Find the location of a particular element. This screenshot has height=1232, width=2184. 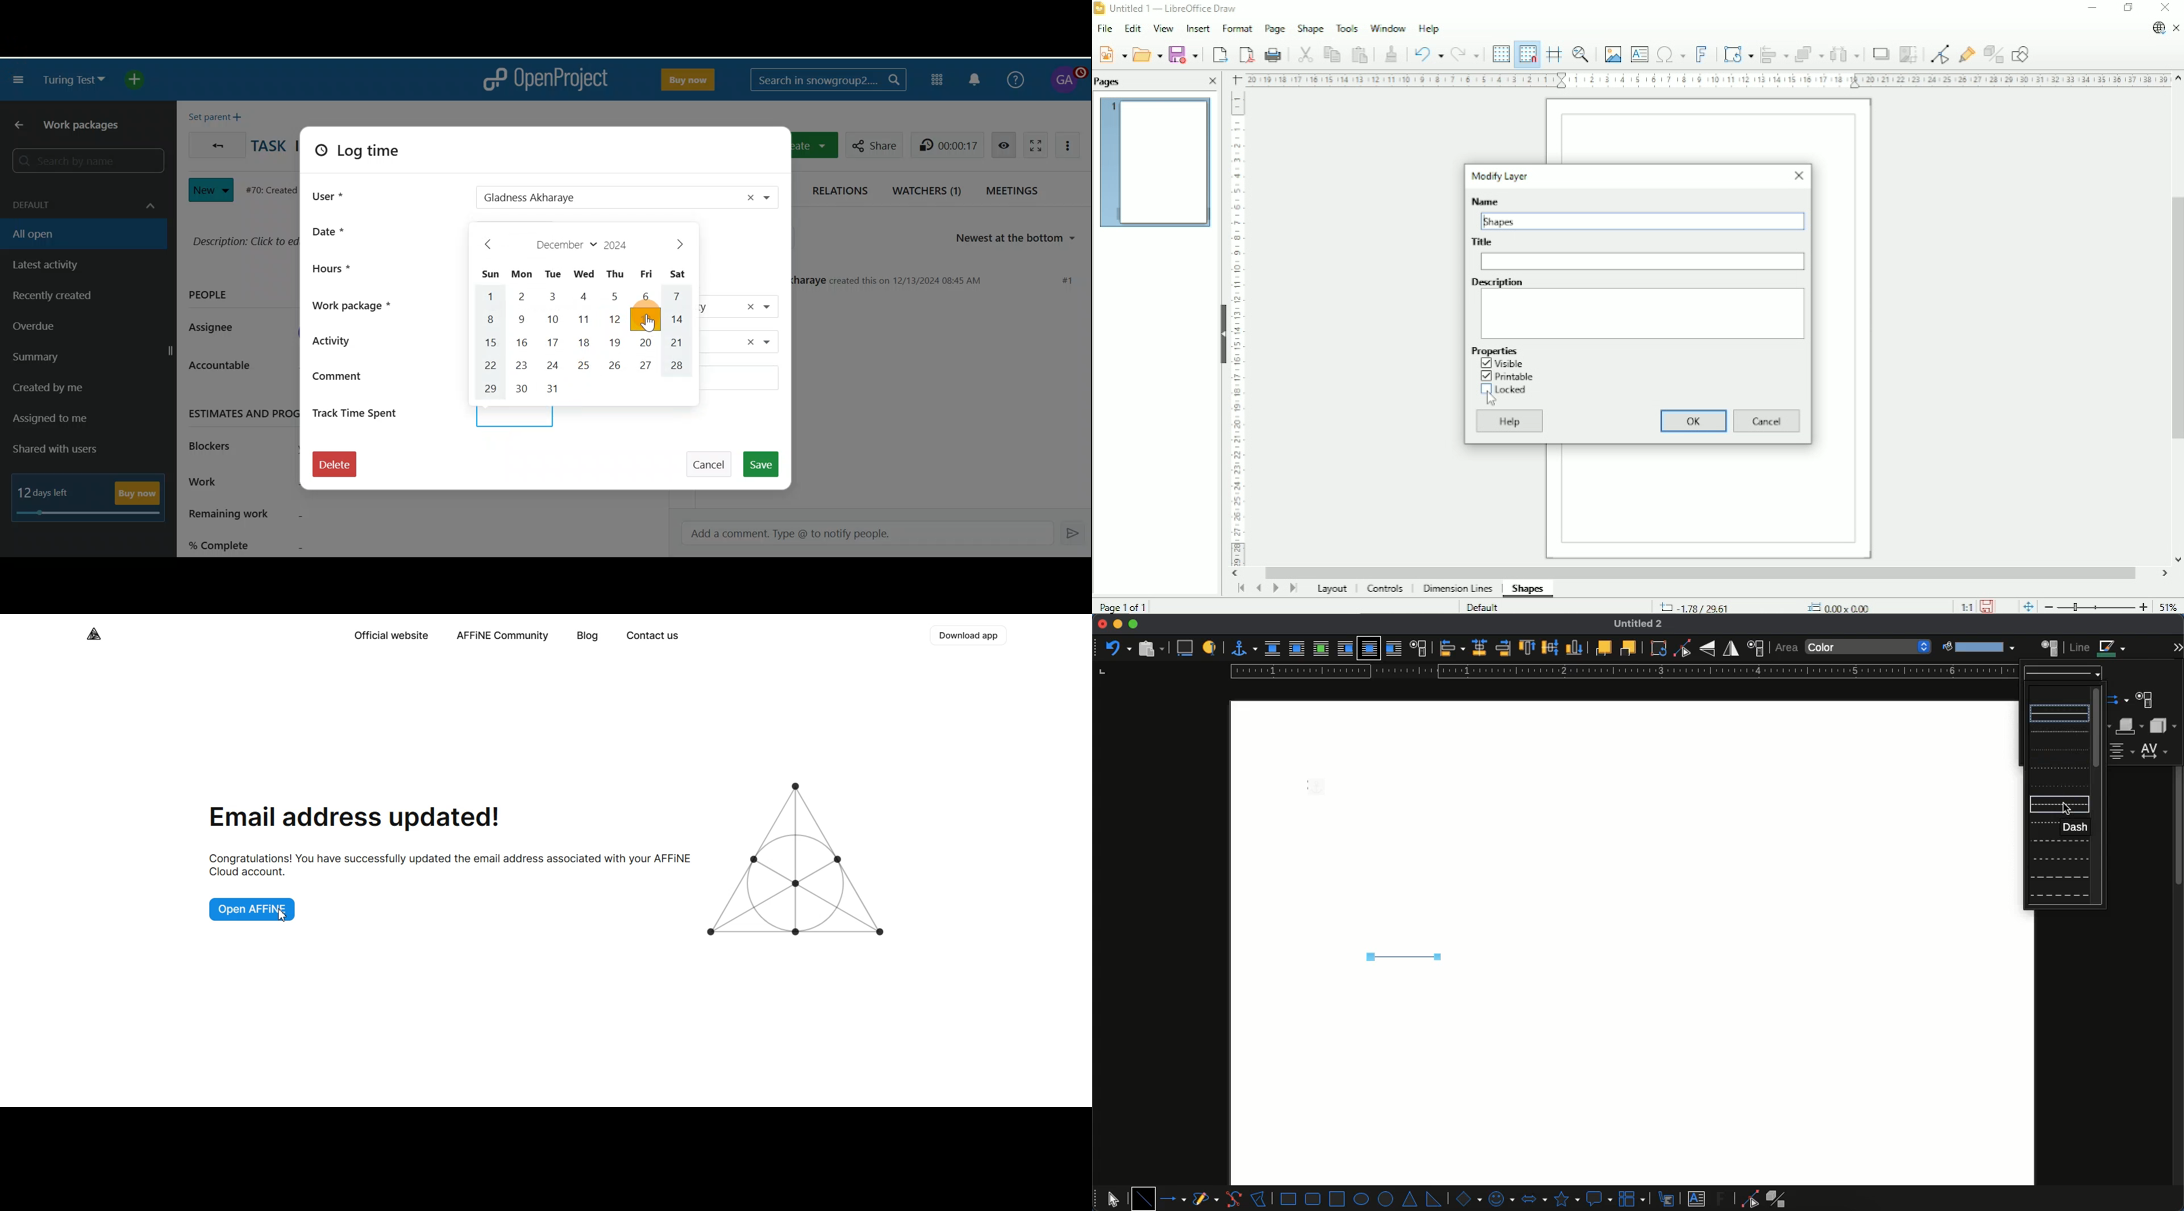

Shape is located at coordinates (1310, 30).